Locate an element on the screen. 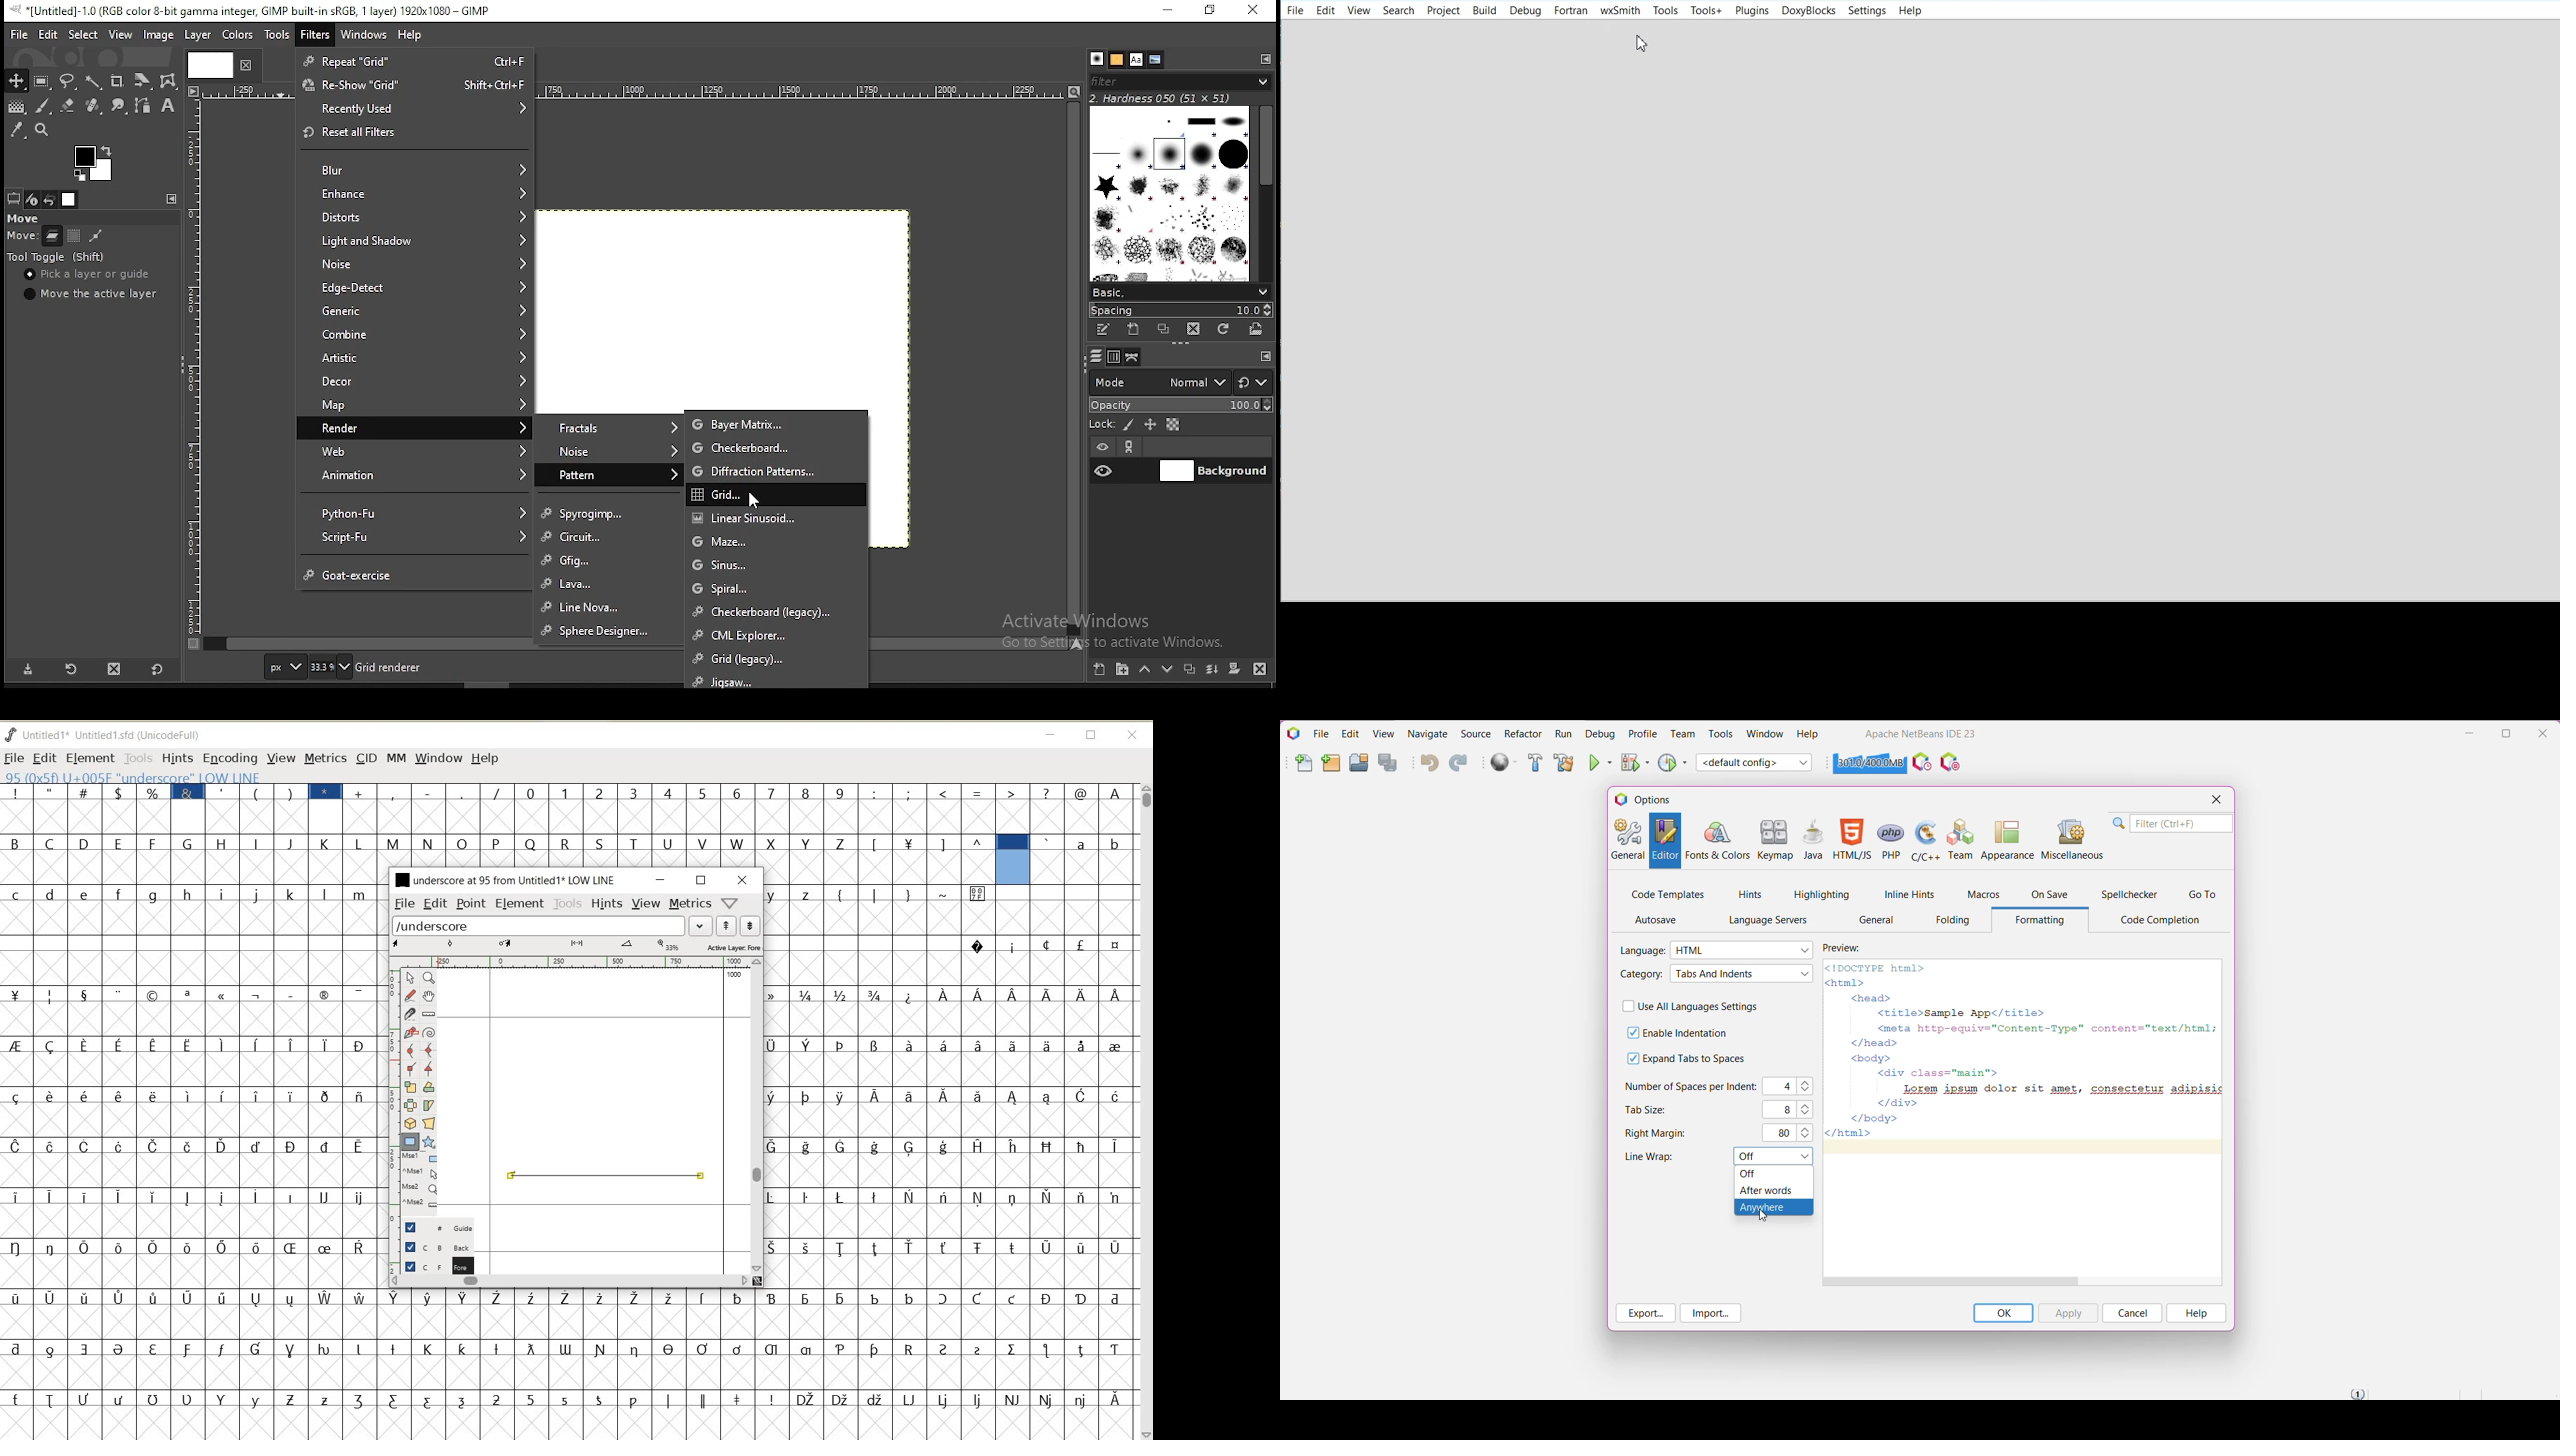 The width and height of the screenshot is (2576, 1456). Redo is located at coordinates (1458, 764).